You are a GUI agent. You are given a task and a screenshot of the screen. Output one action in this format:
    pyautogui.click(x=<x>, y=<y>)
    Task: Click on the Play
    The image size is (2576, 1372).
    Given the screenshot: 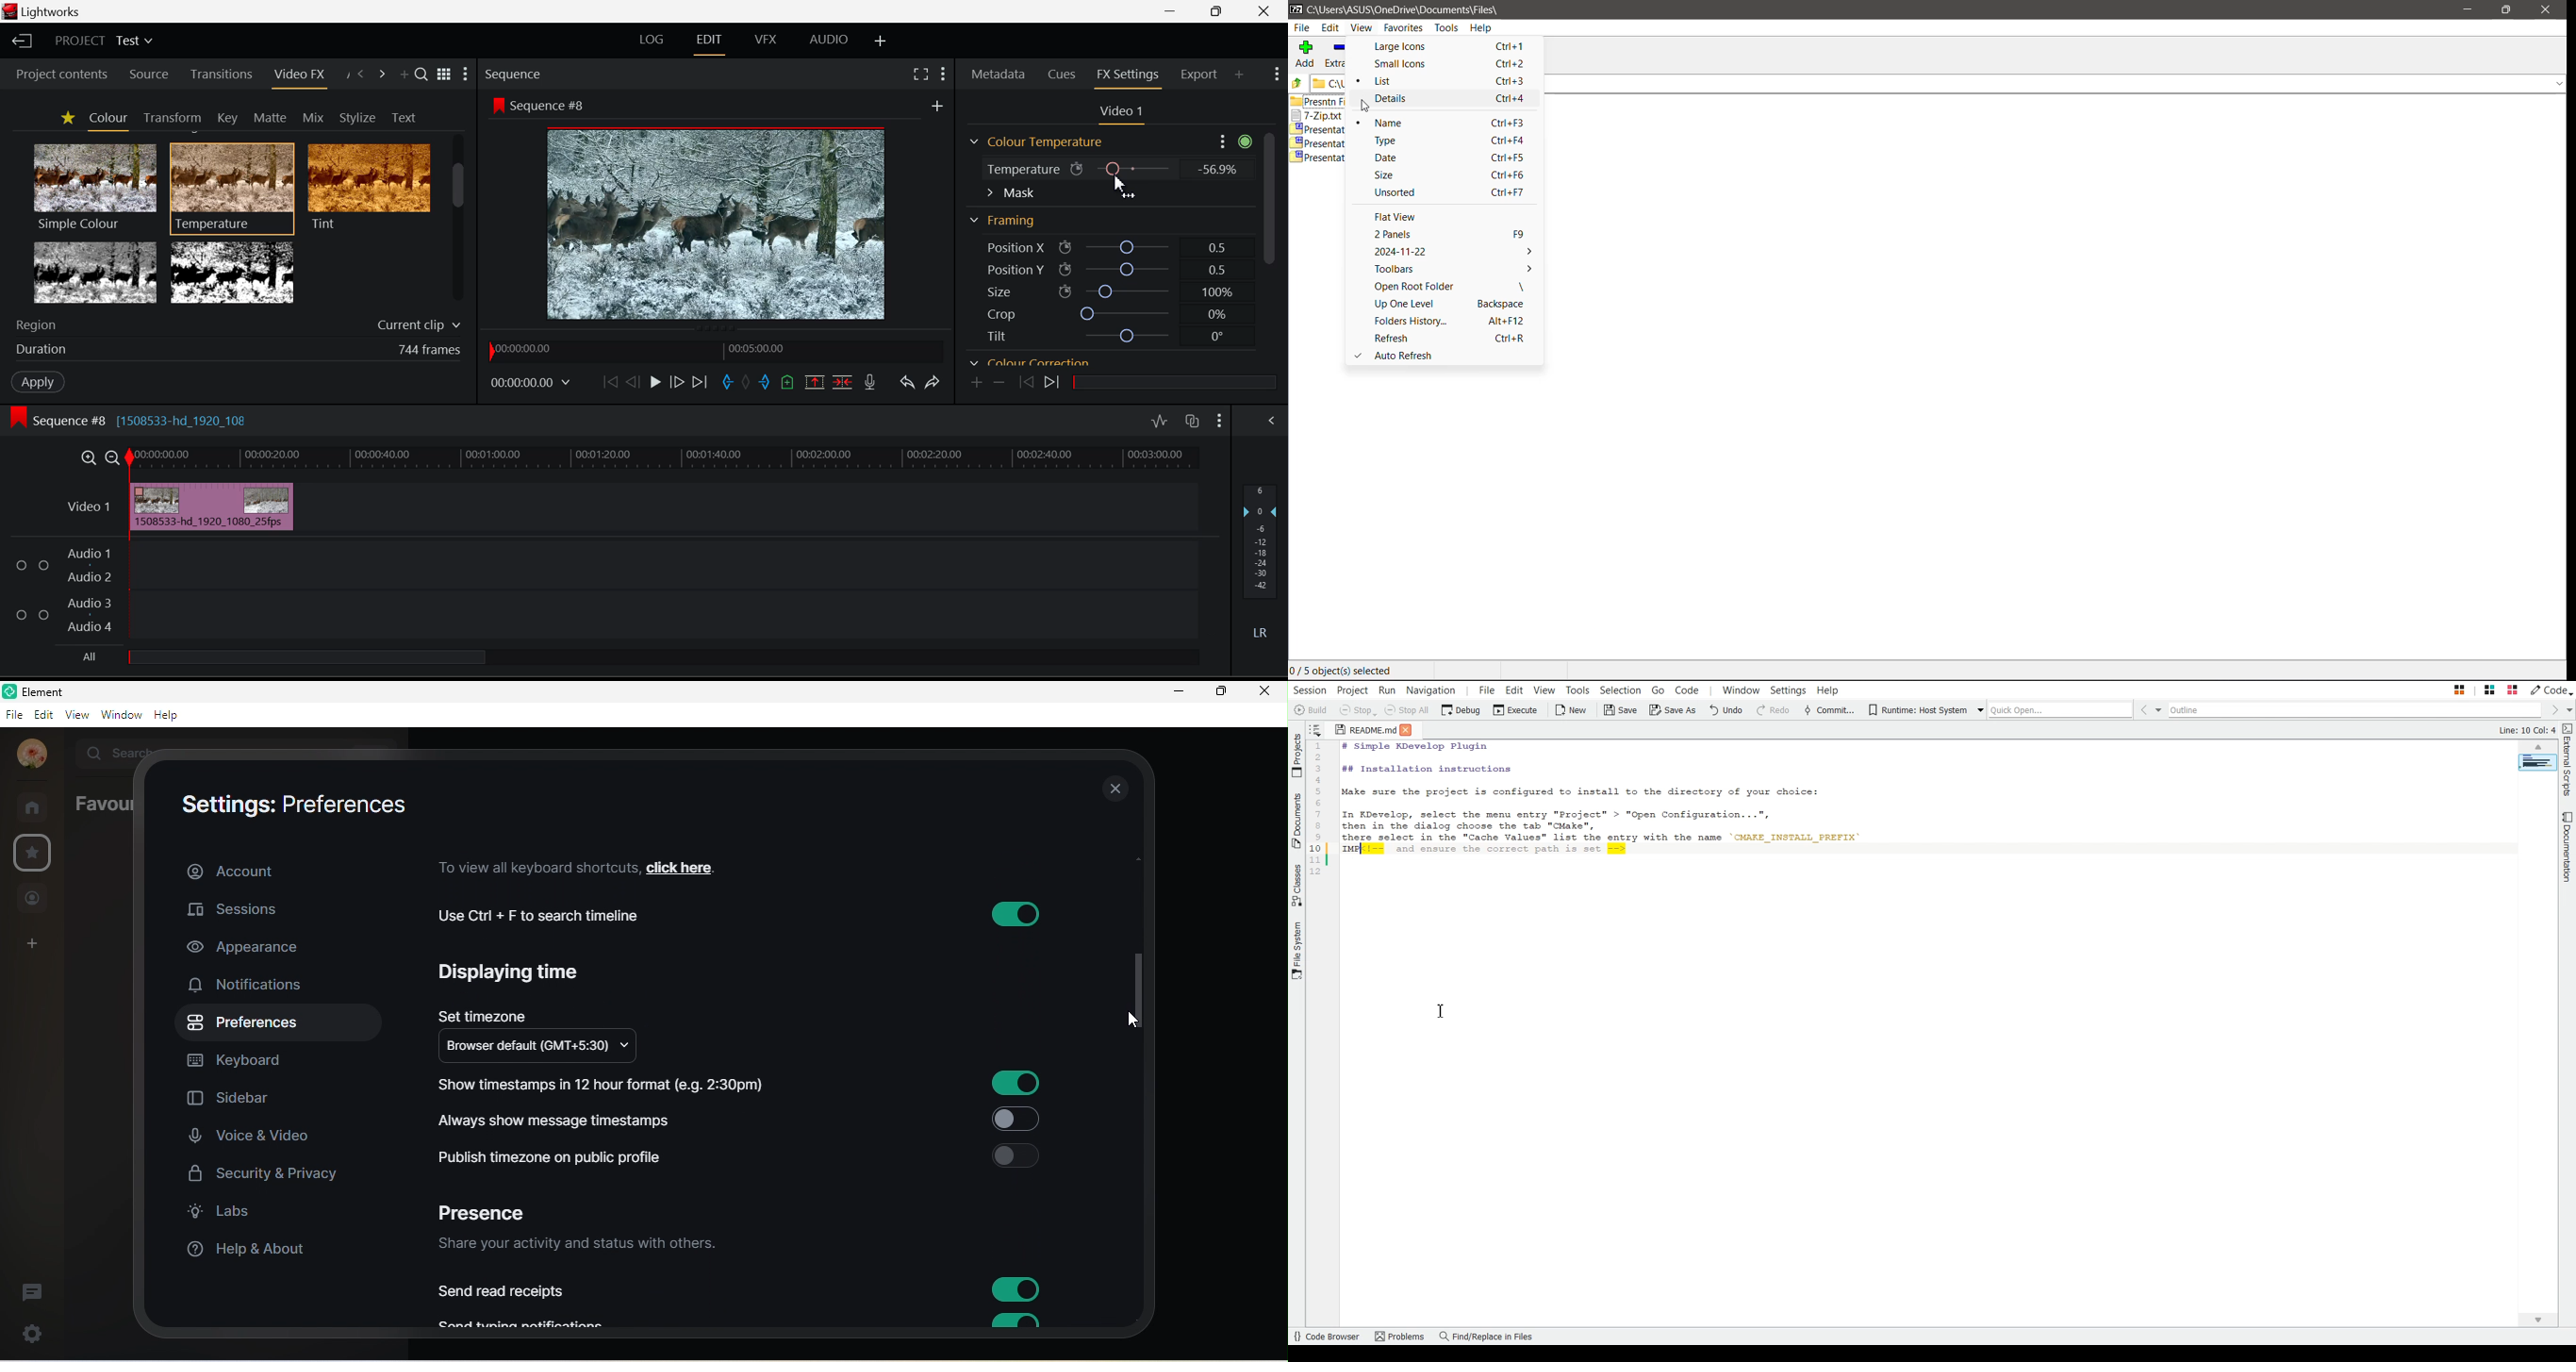 What is the action you would take?
    pyautogui.click(x=655, y=385)
    